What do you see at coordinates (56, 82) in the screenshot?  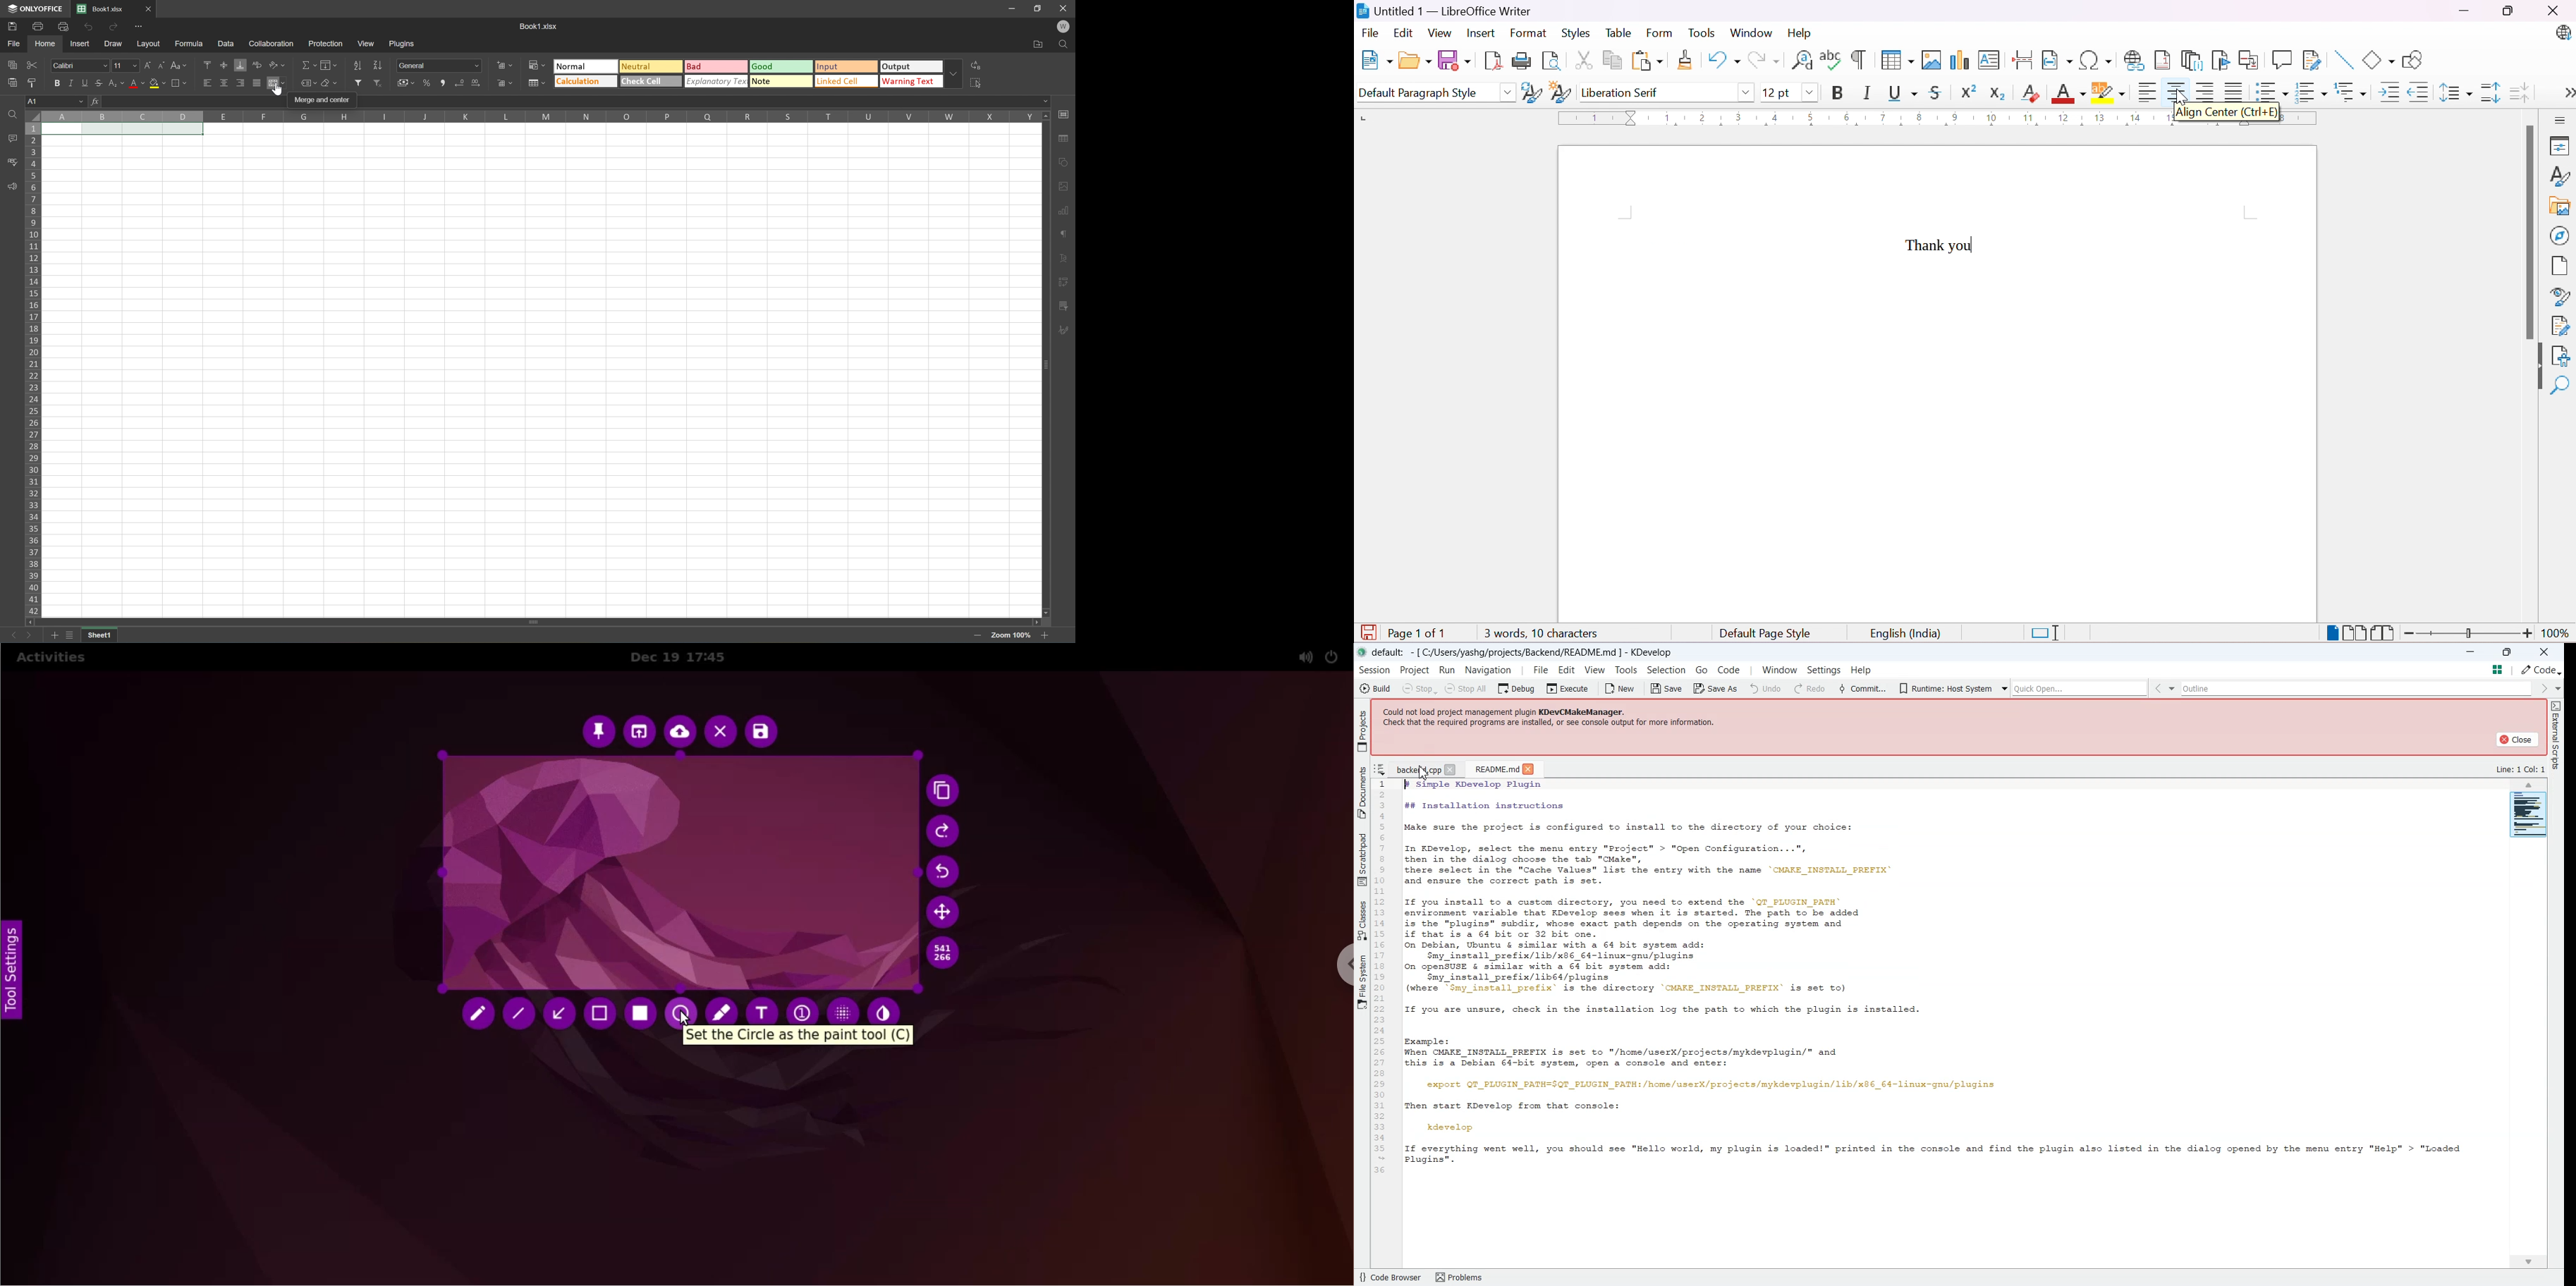 I see `Bold` at bounding box center [56, 82].